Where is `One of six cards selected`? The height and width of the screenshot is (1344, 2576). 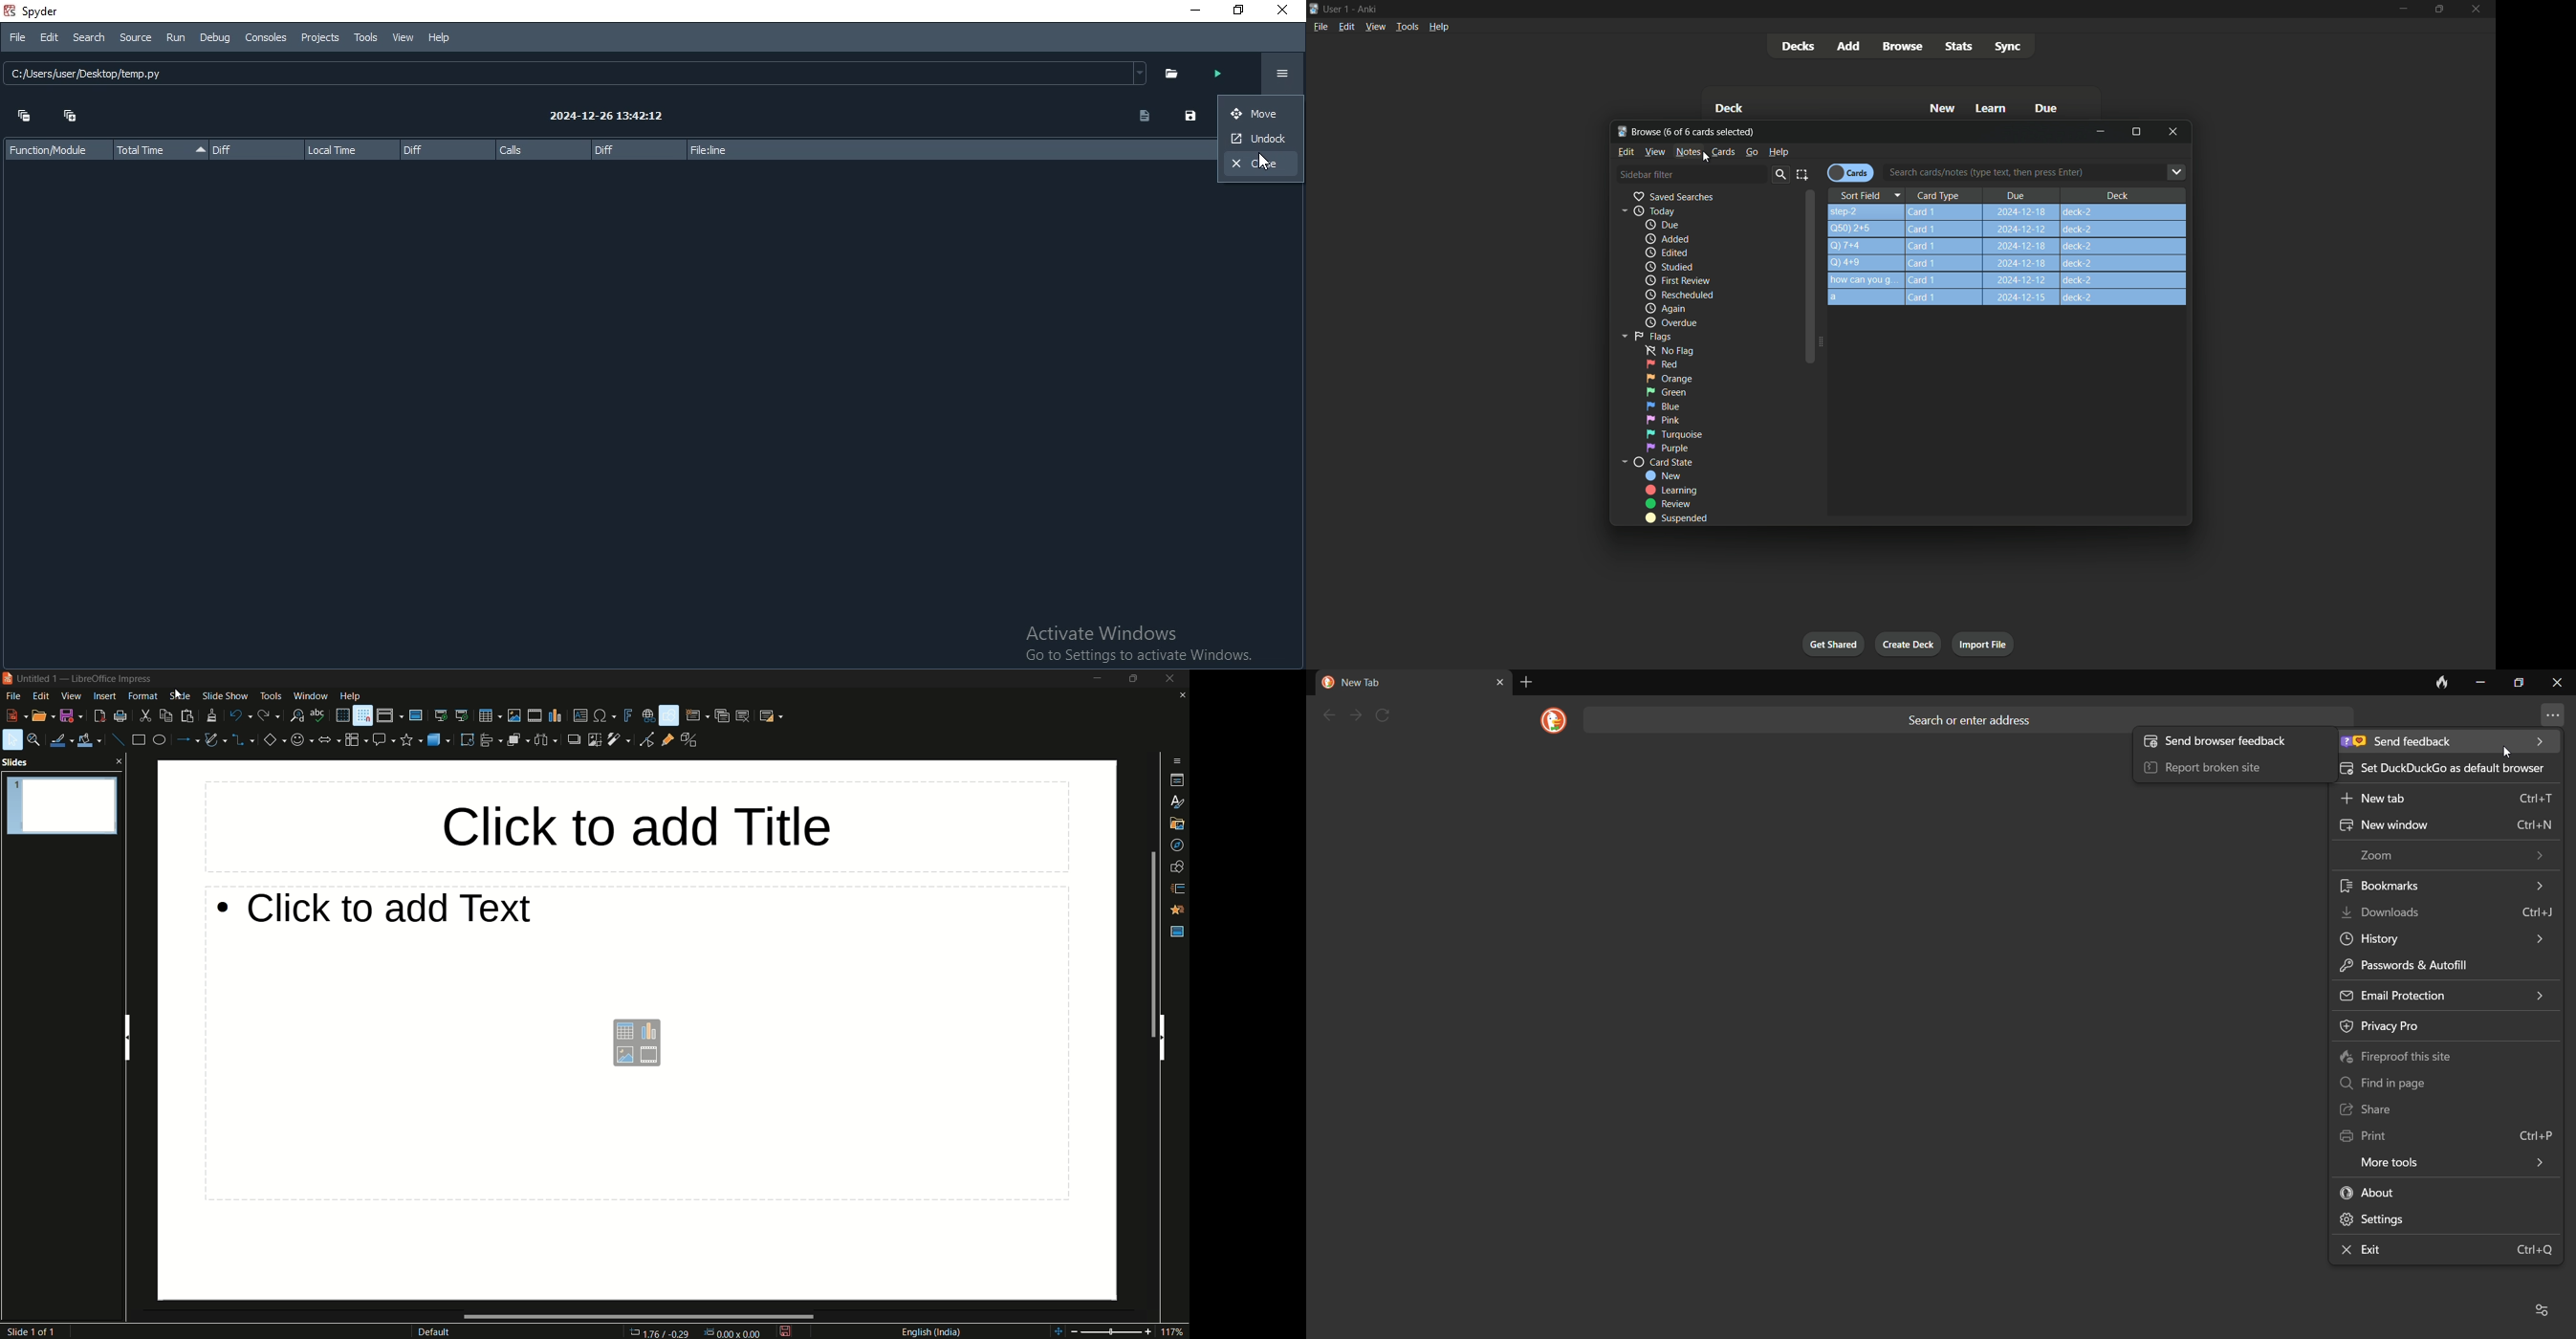 One of six cards selected is located at coordinates (1711, 132).